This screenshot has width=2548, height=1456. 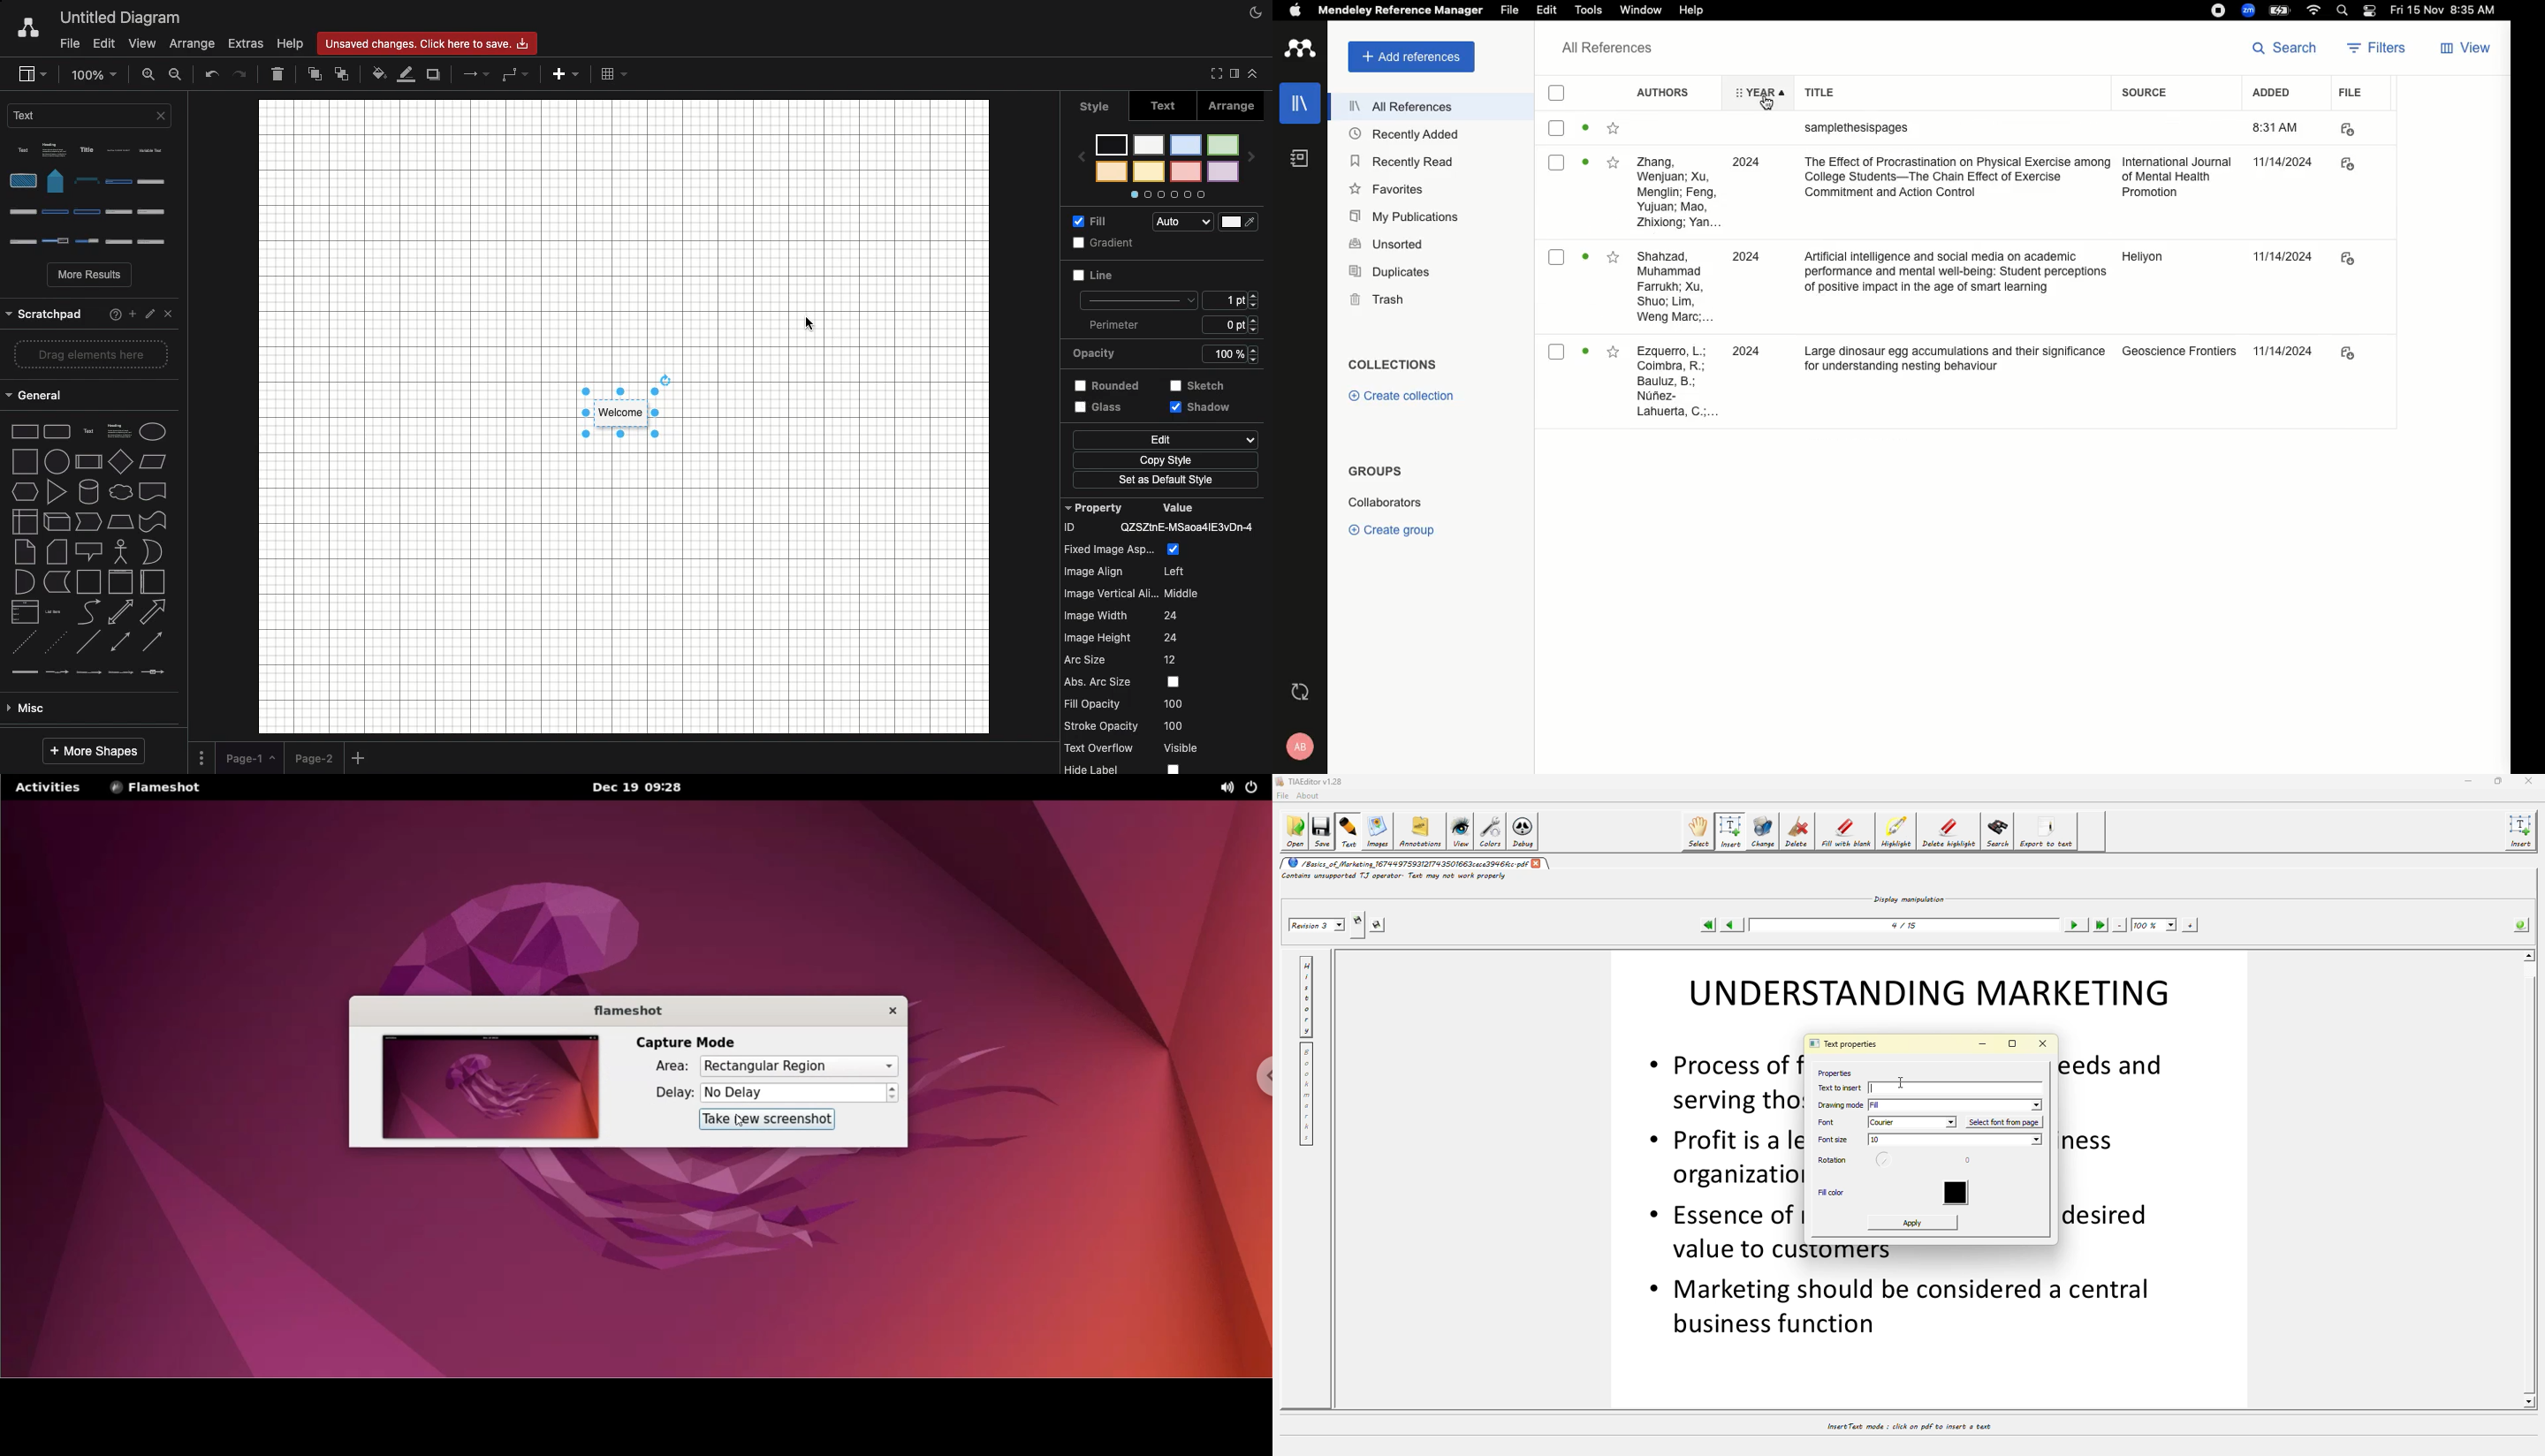 I want to click on Extras, so click(x=247, y=44).